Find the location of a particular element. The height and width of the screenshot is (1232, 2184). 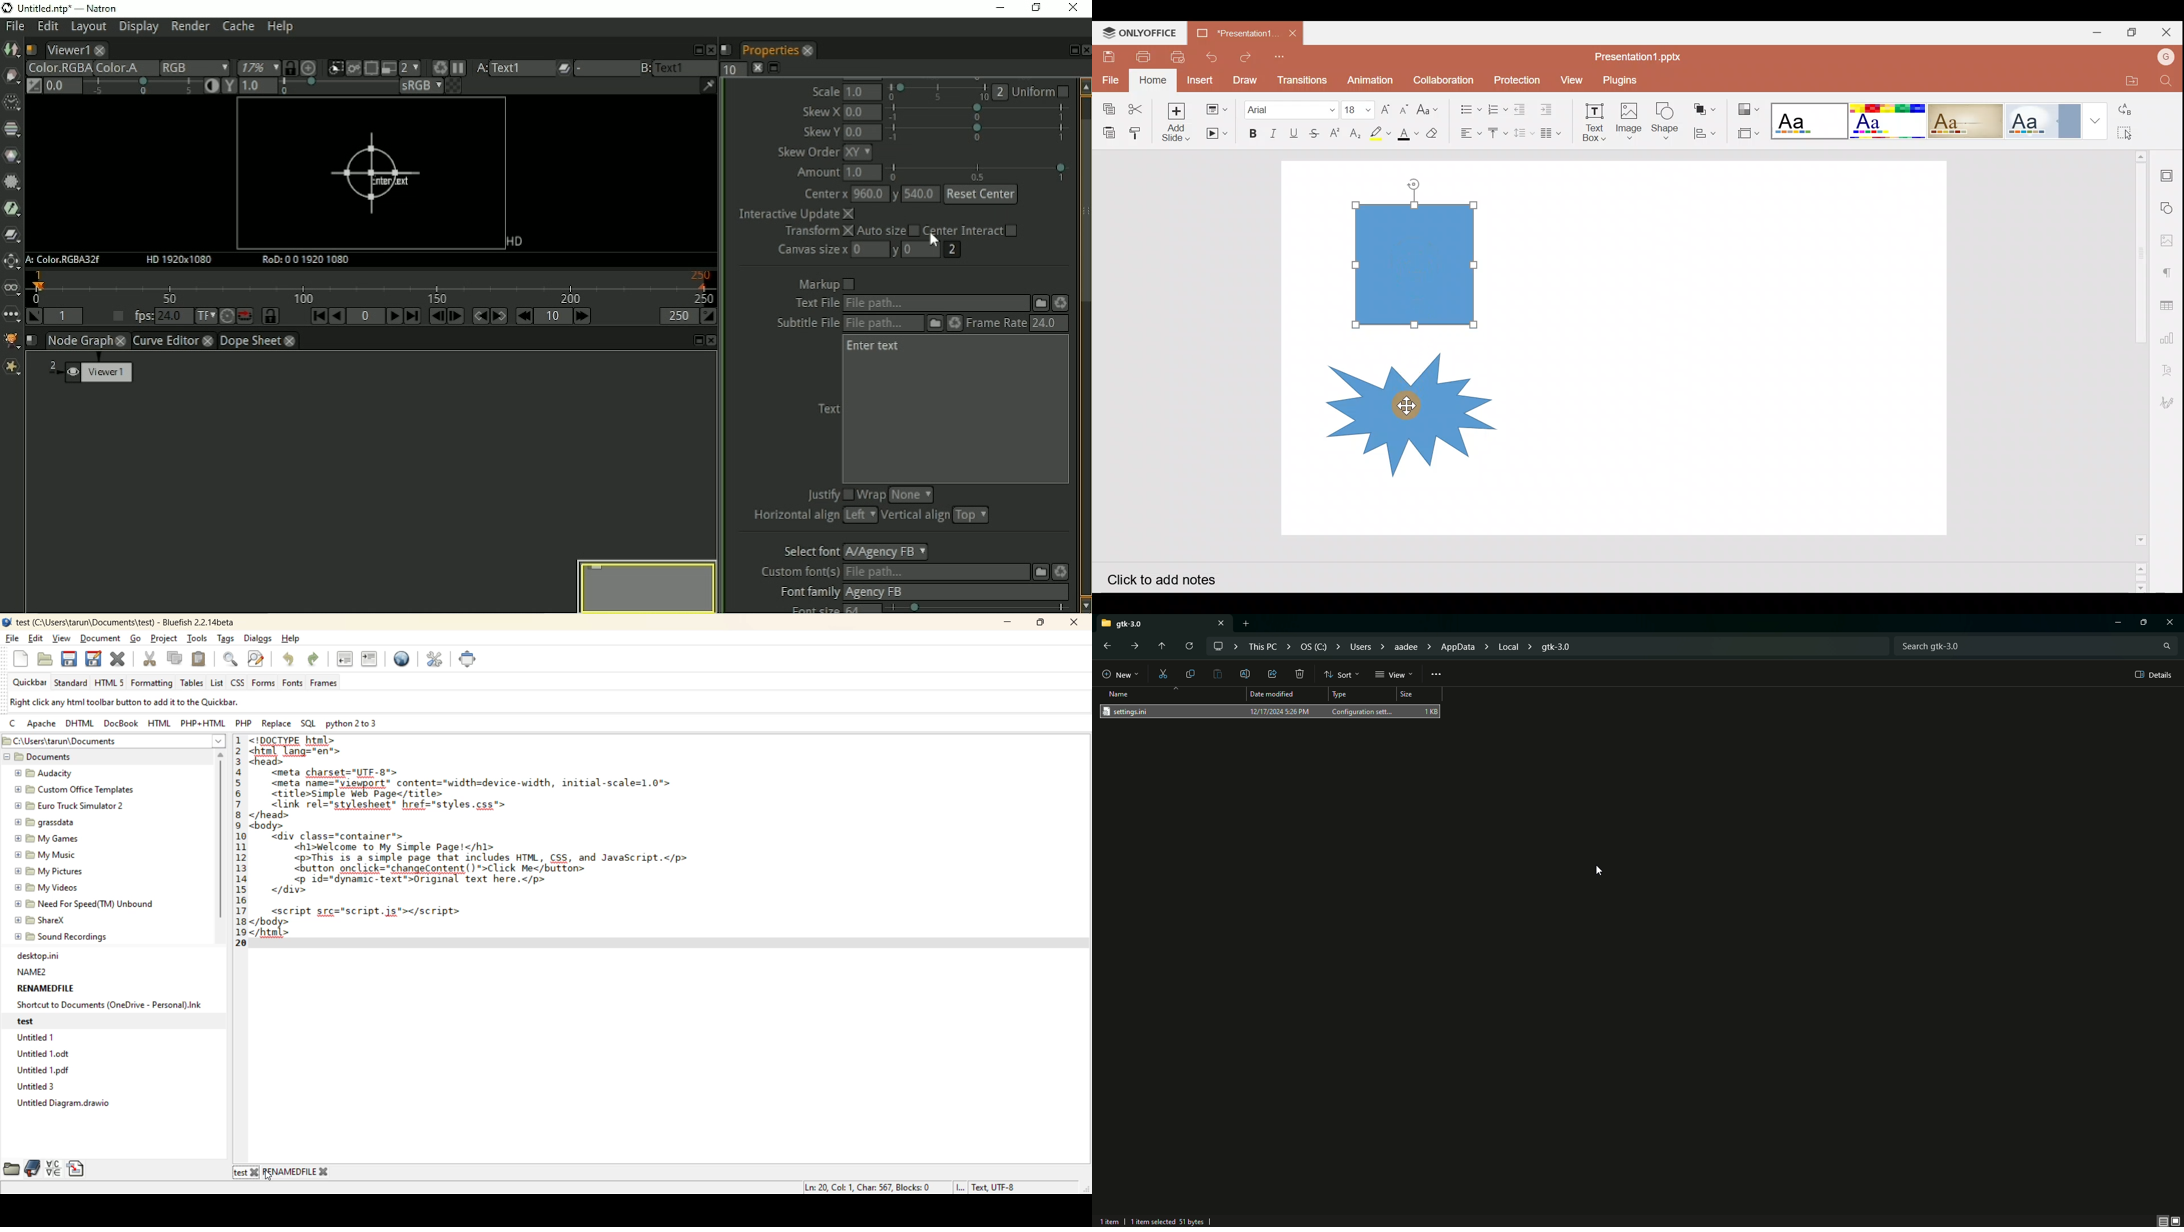

Previous frame is located at coordinates (435, 316).